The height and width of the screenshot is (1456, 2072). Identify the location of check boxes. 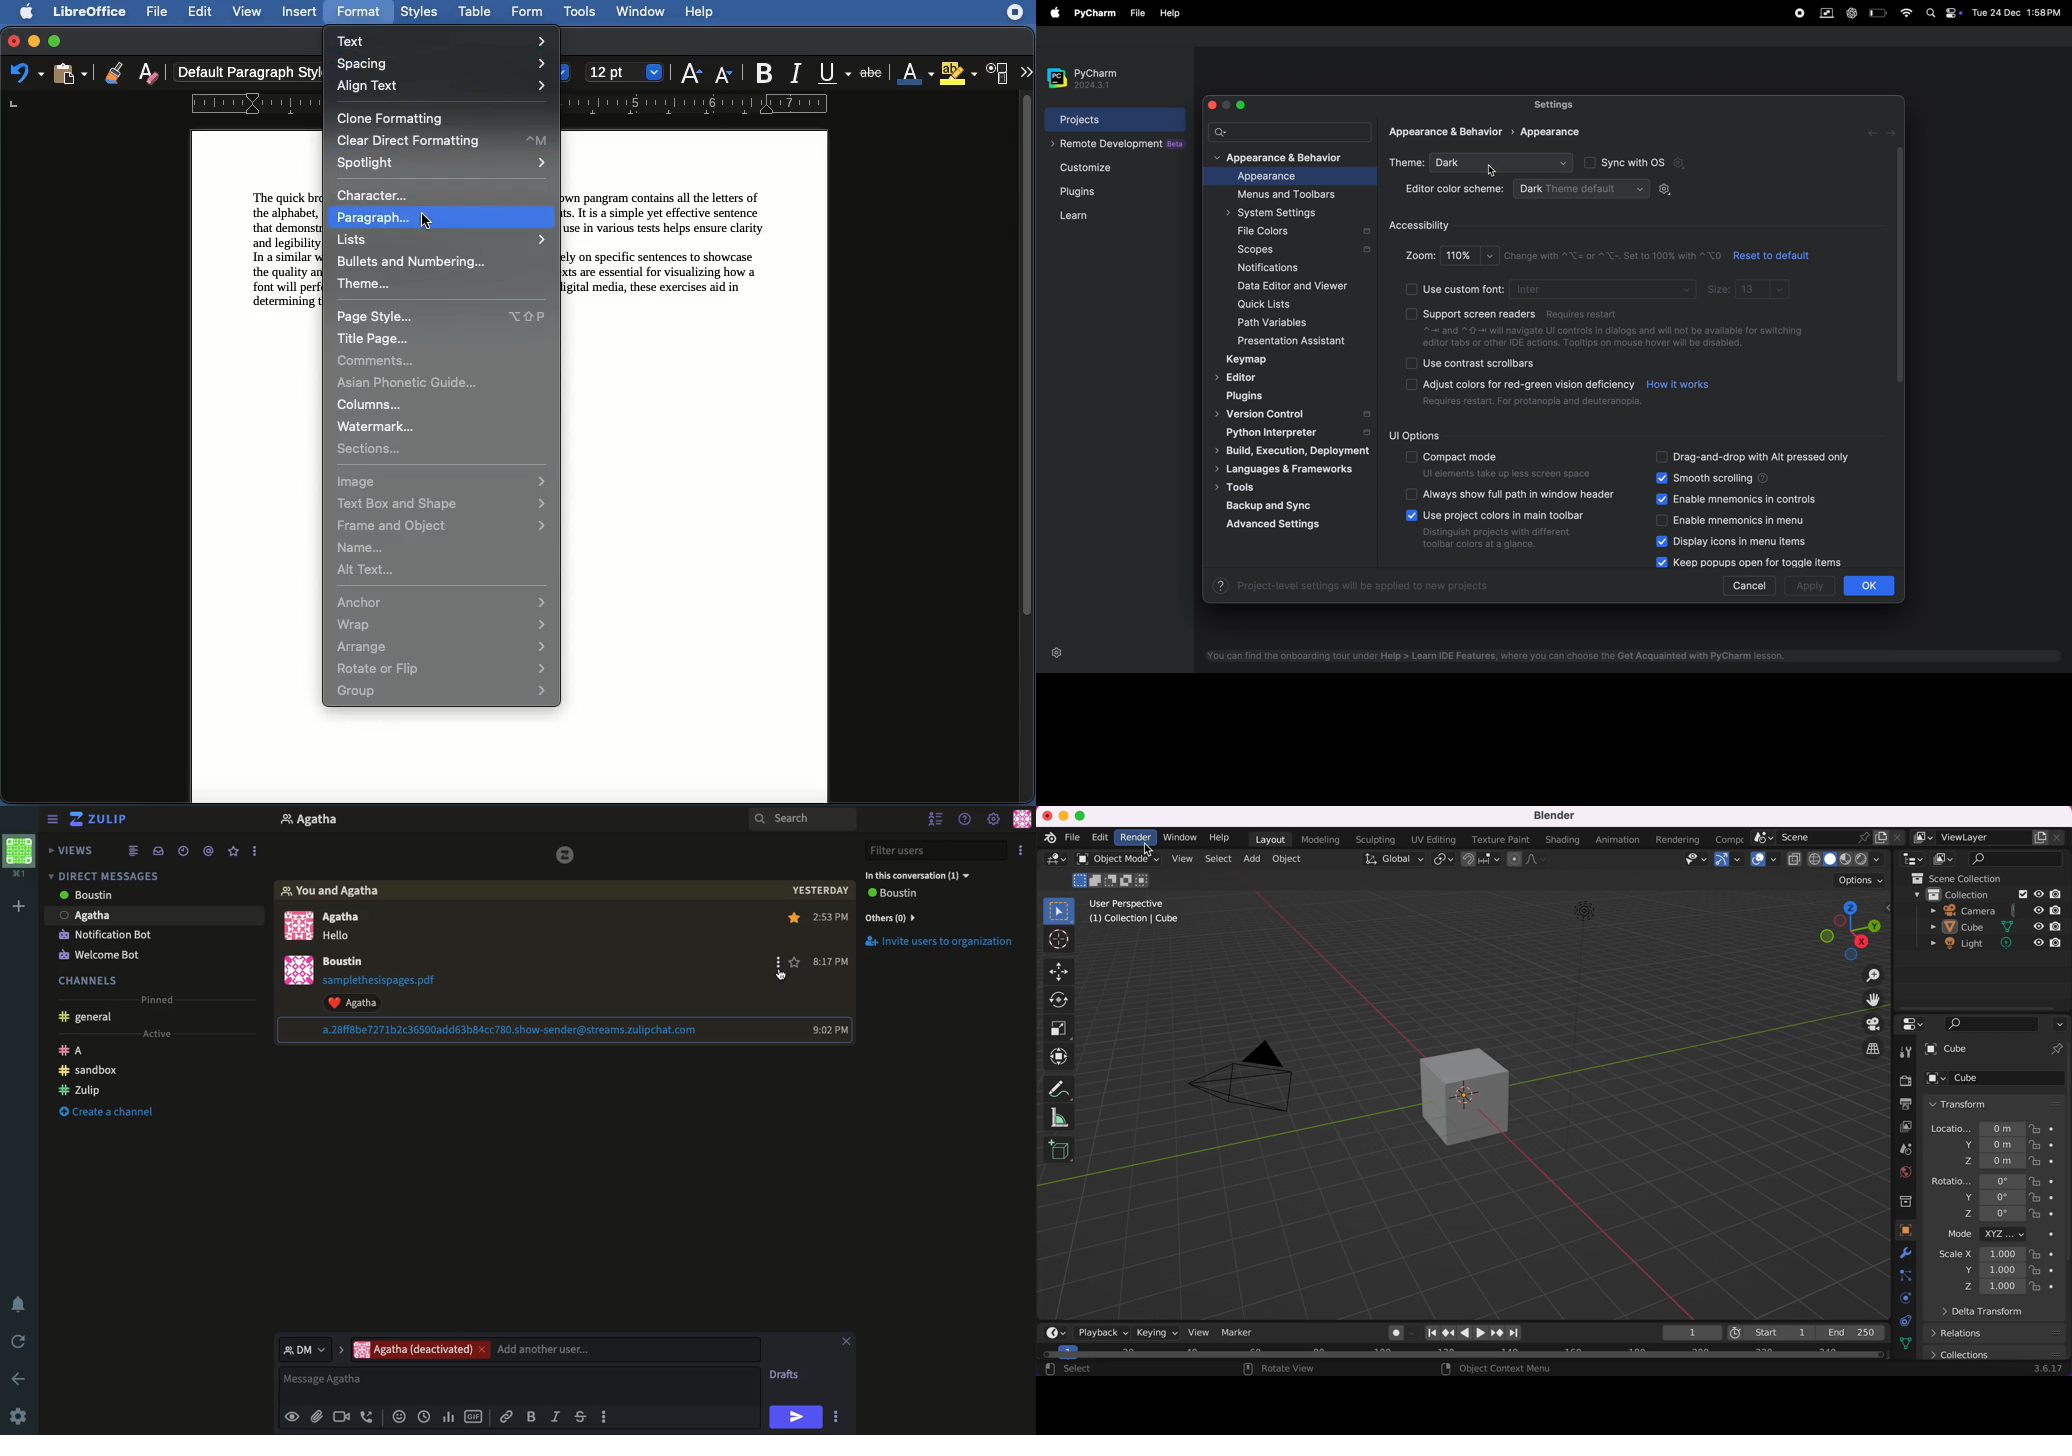
(1663, 542).